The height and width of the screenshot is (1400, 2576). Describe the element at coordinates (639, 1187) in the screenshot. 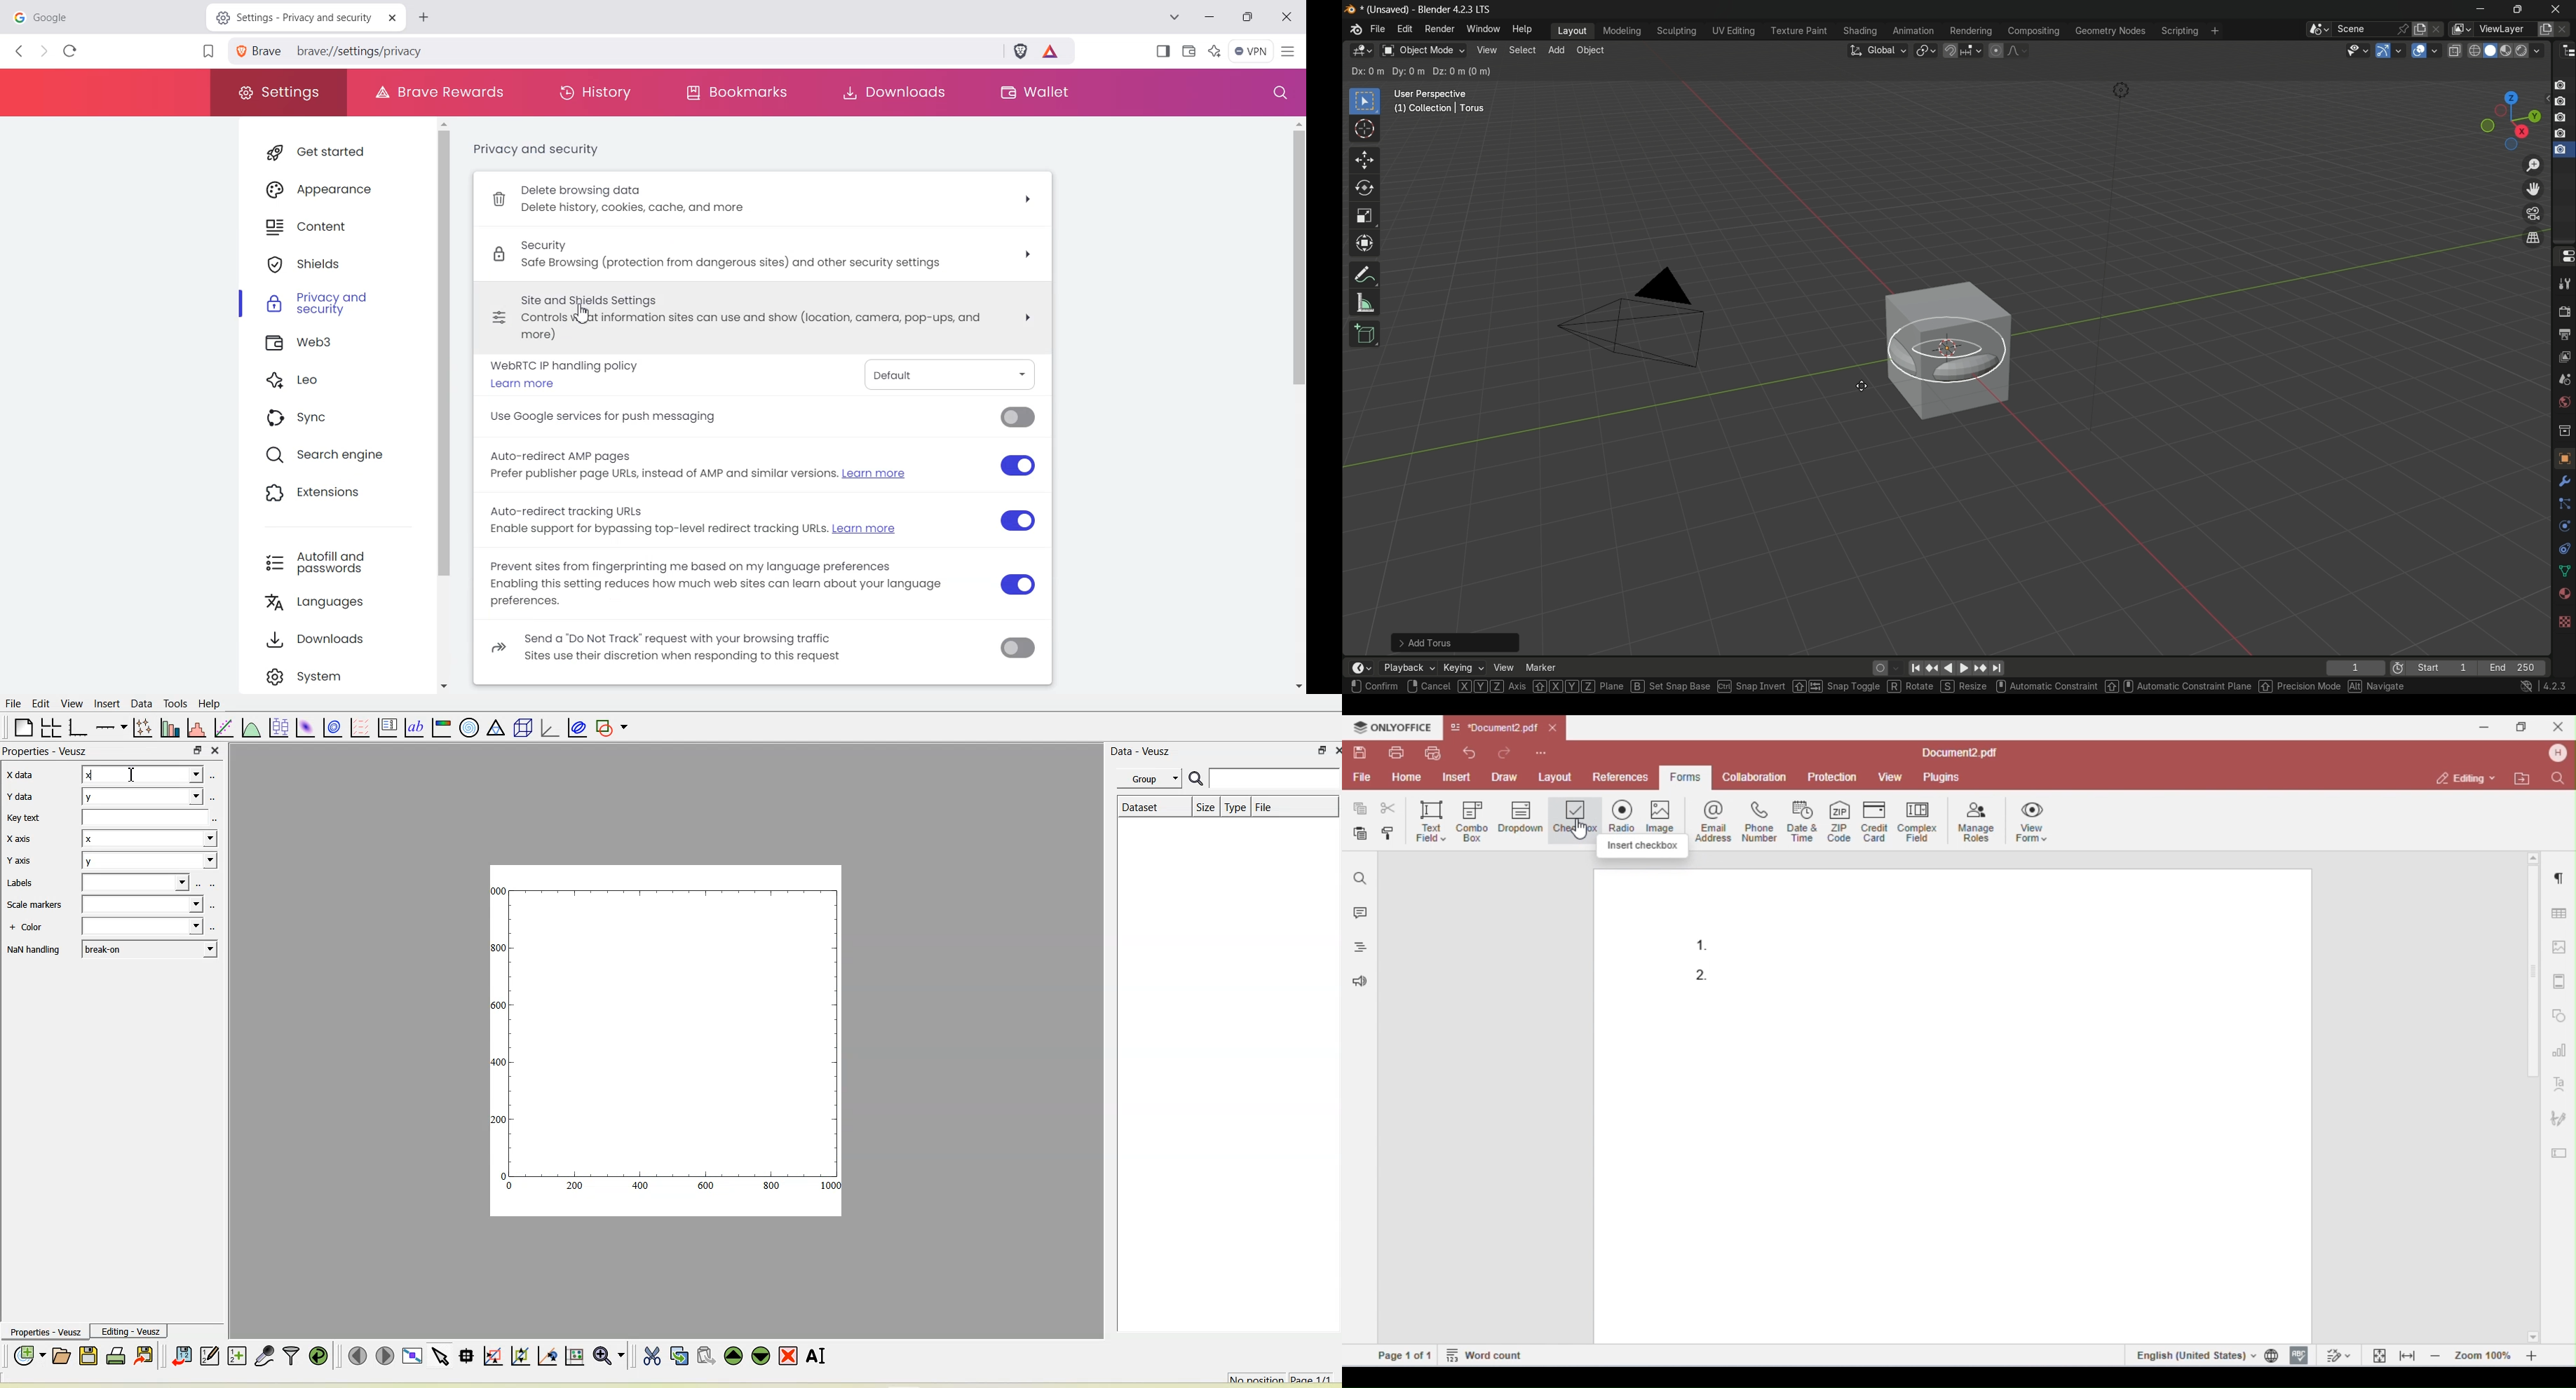

I see `400` at that location.